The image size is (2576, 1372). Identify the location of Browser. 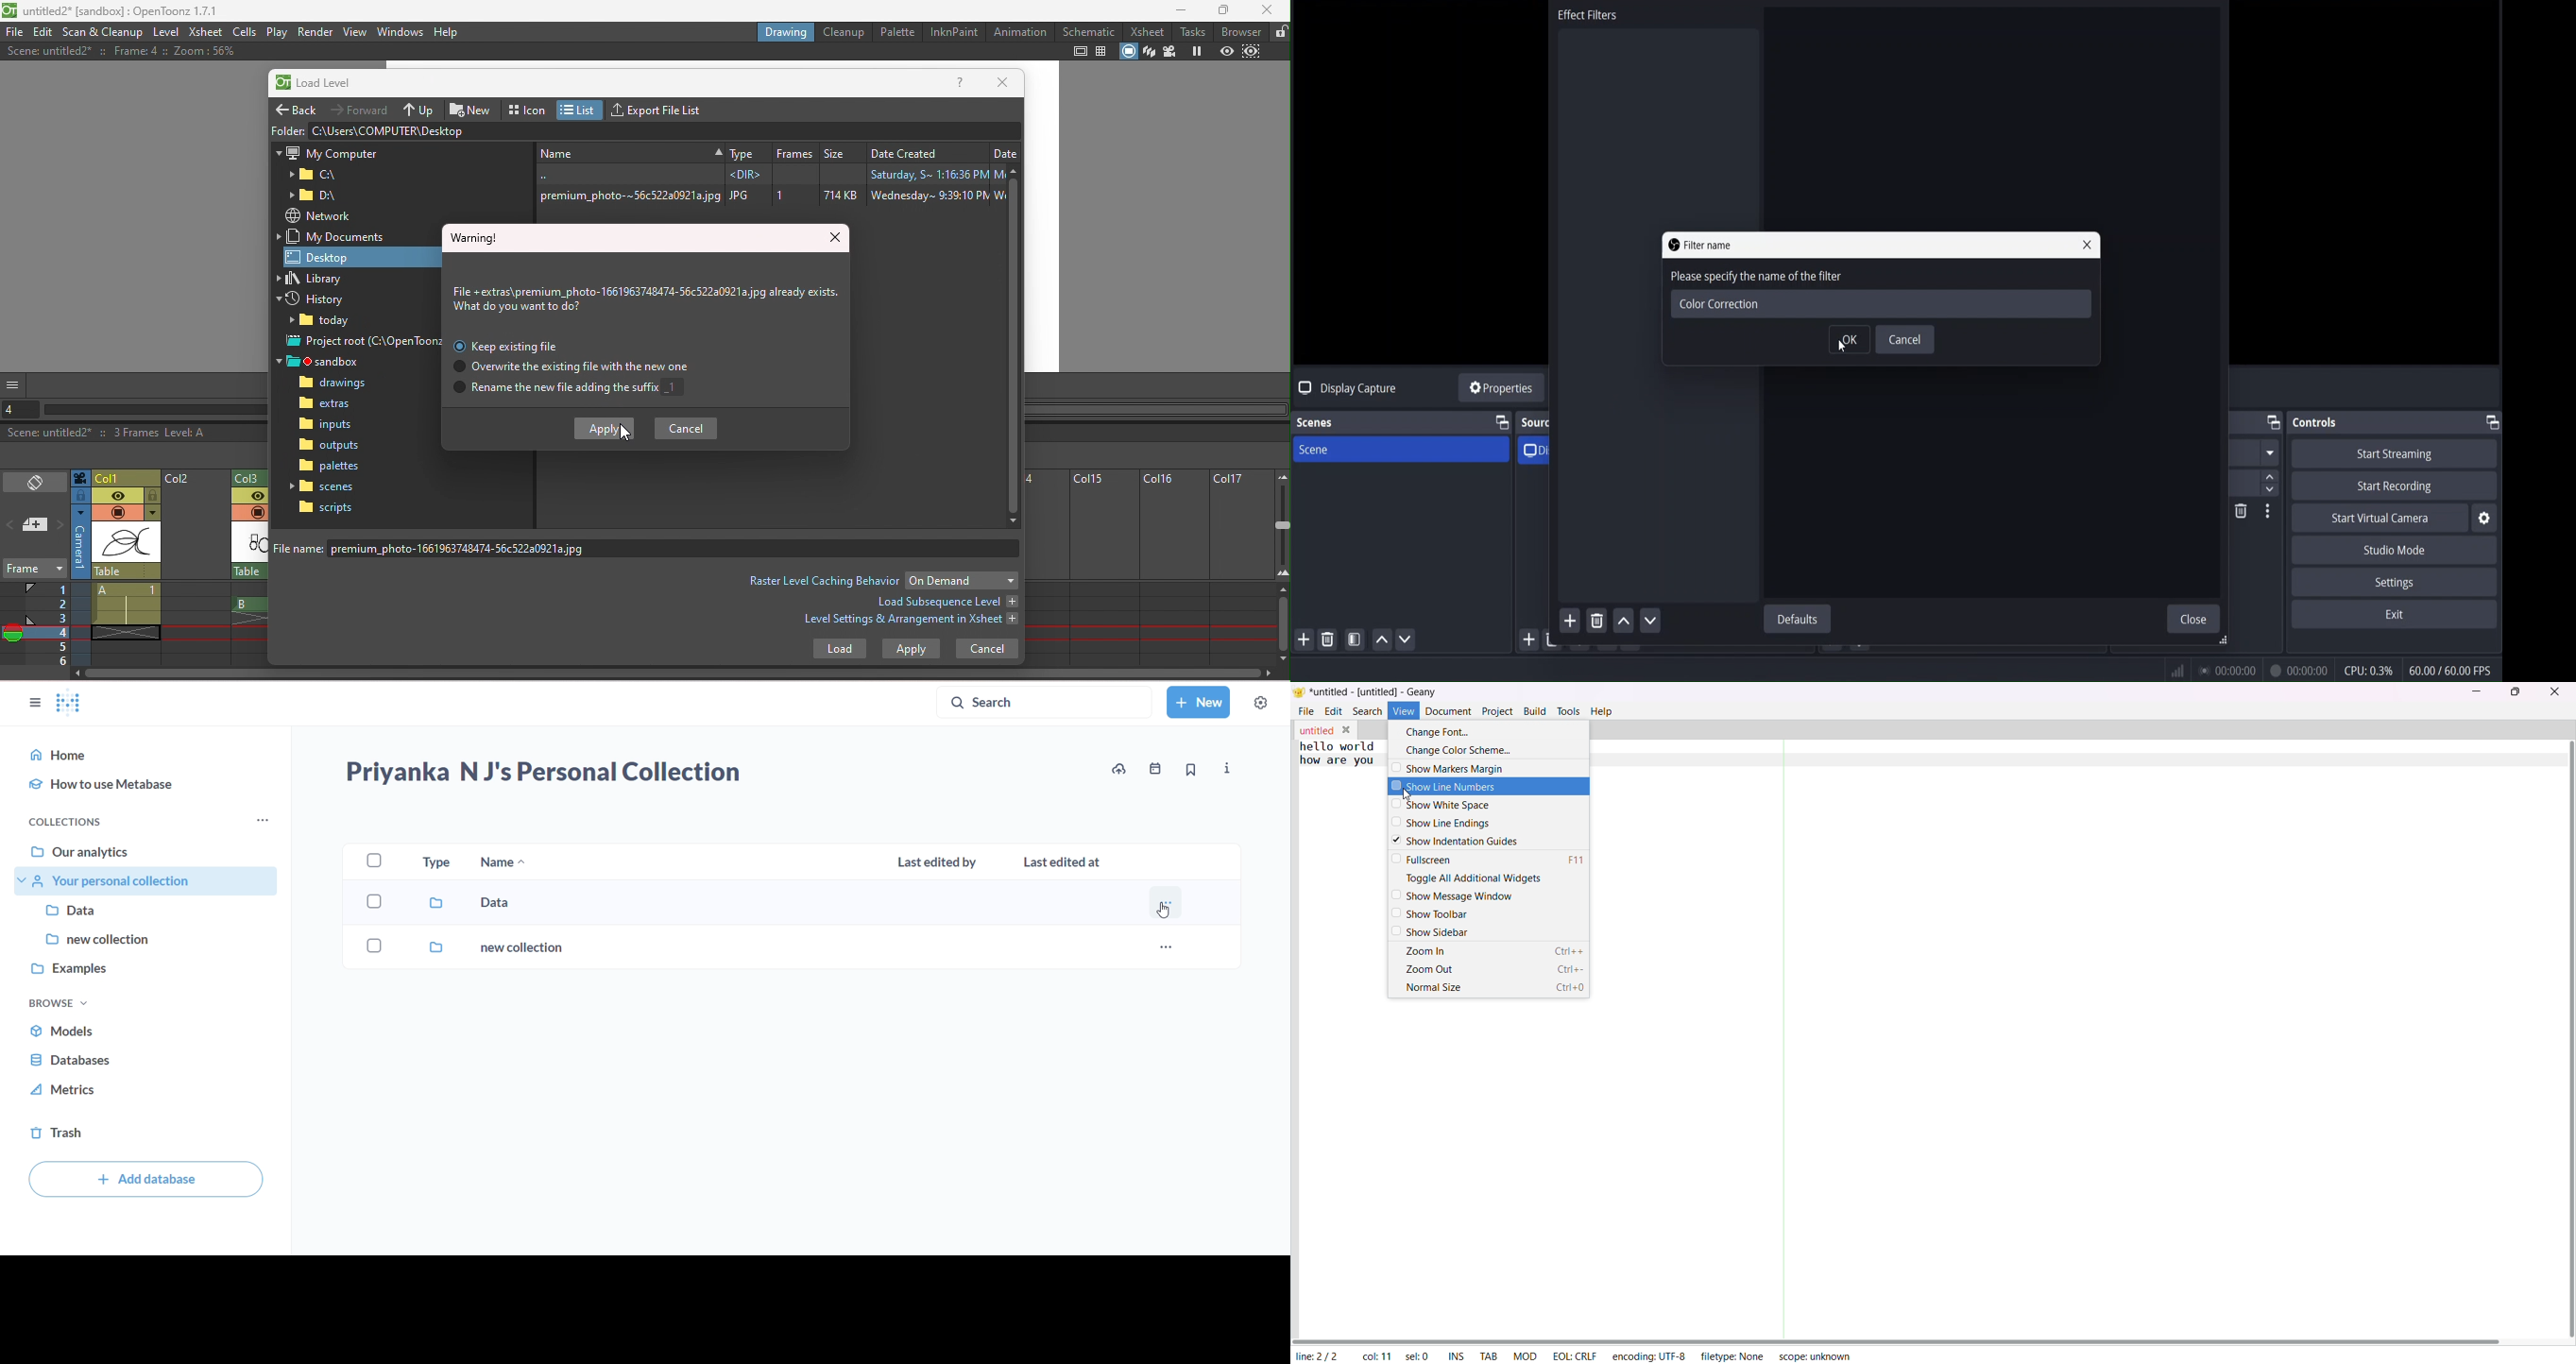
(1242, 31).